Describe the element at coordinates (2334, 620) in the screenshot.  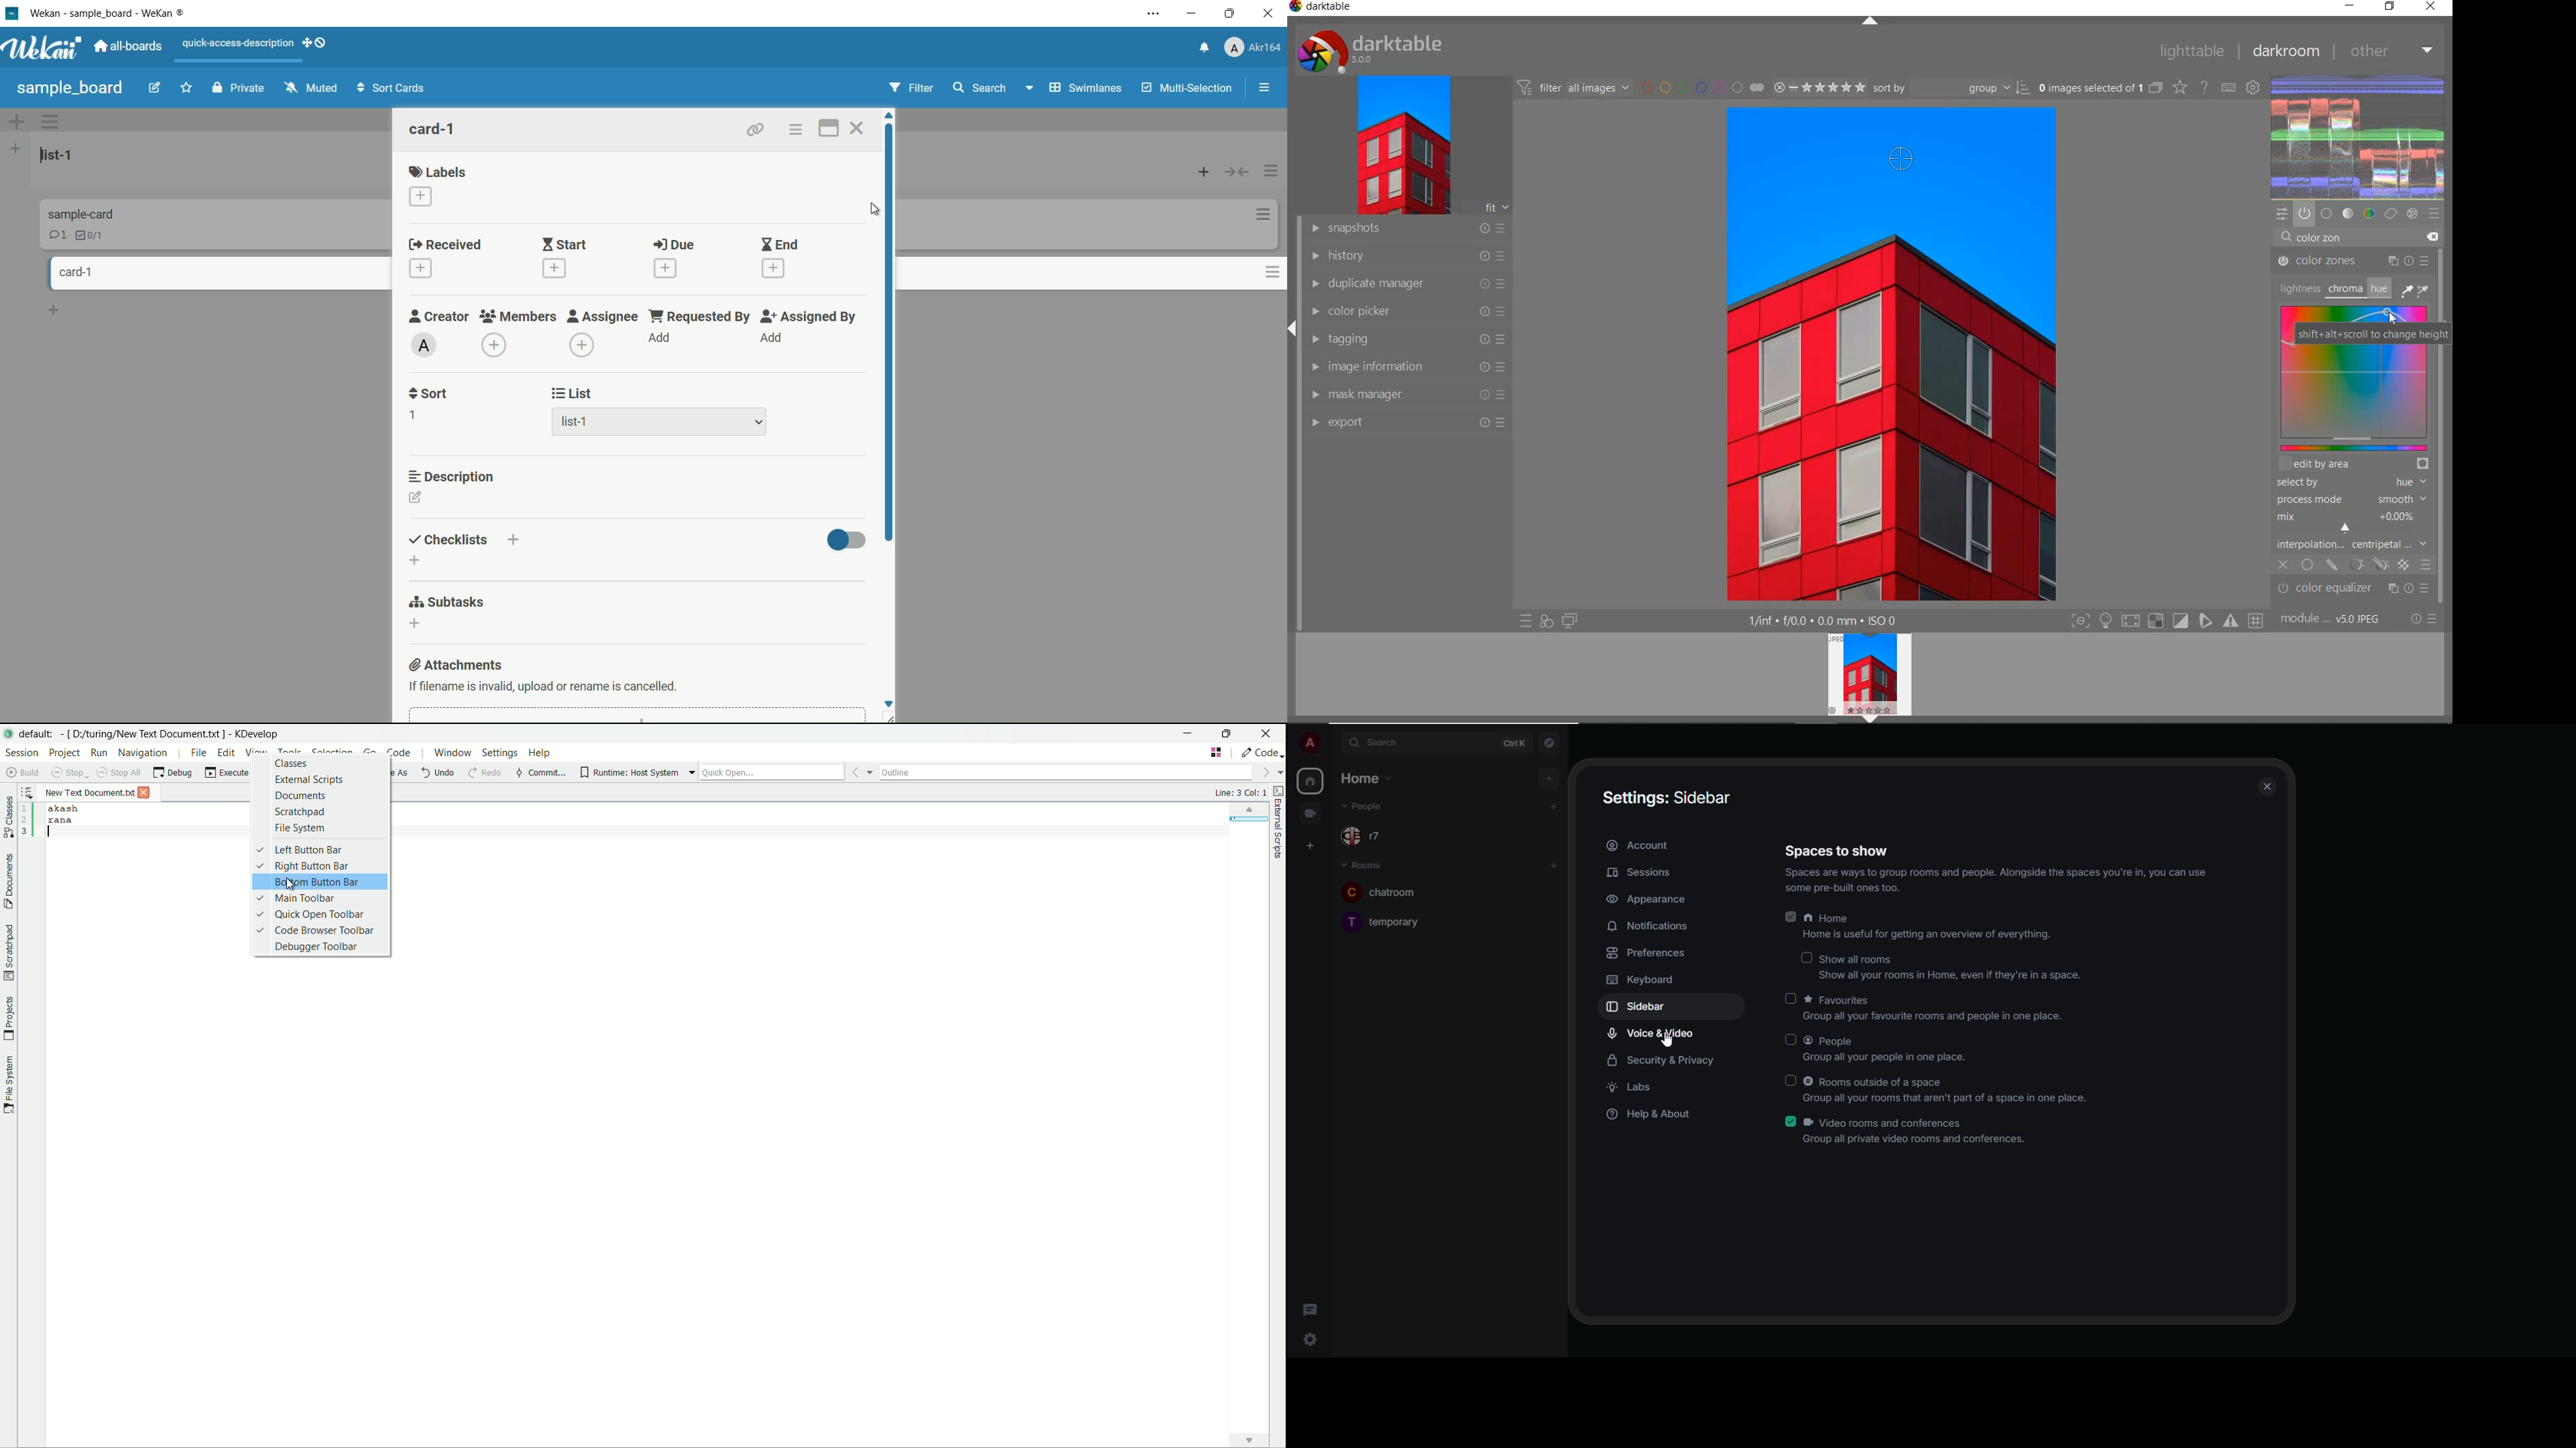
I see `module order` at that location.